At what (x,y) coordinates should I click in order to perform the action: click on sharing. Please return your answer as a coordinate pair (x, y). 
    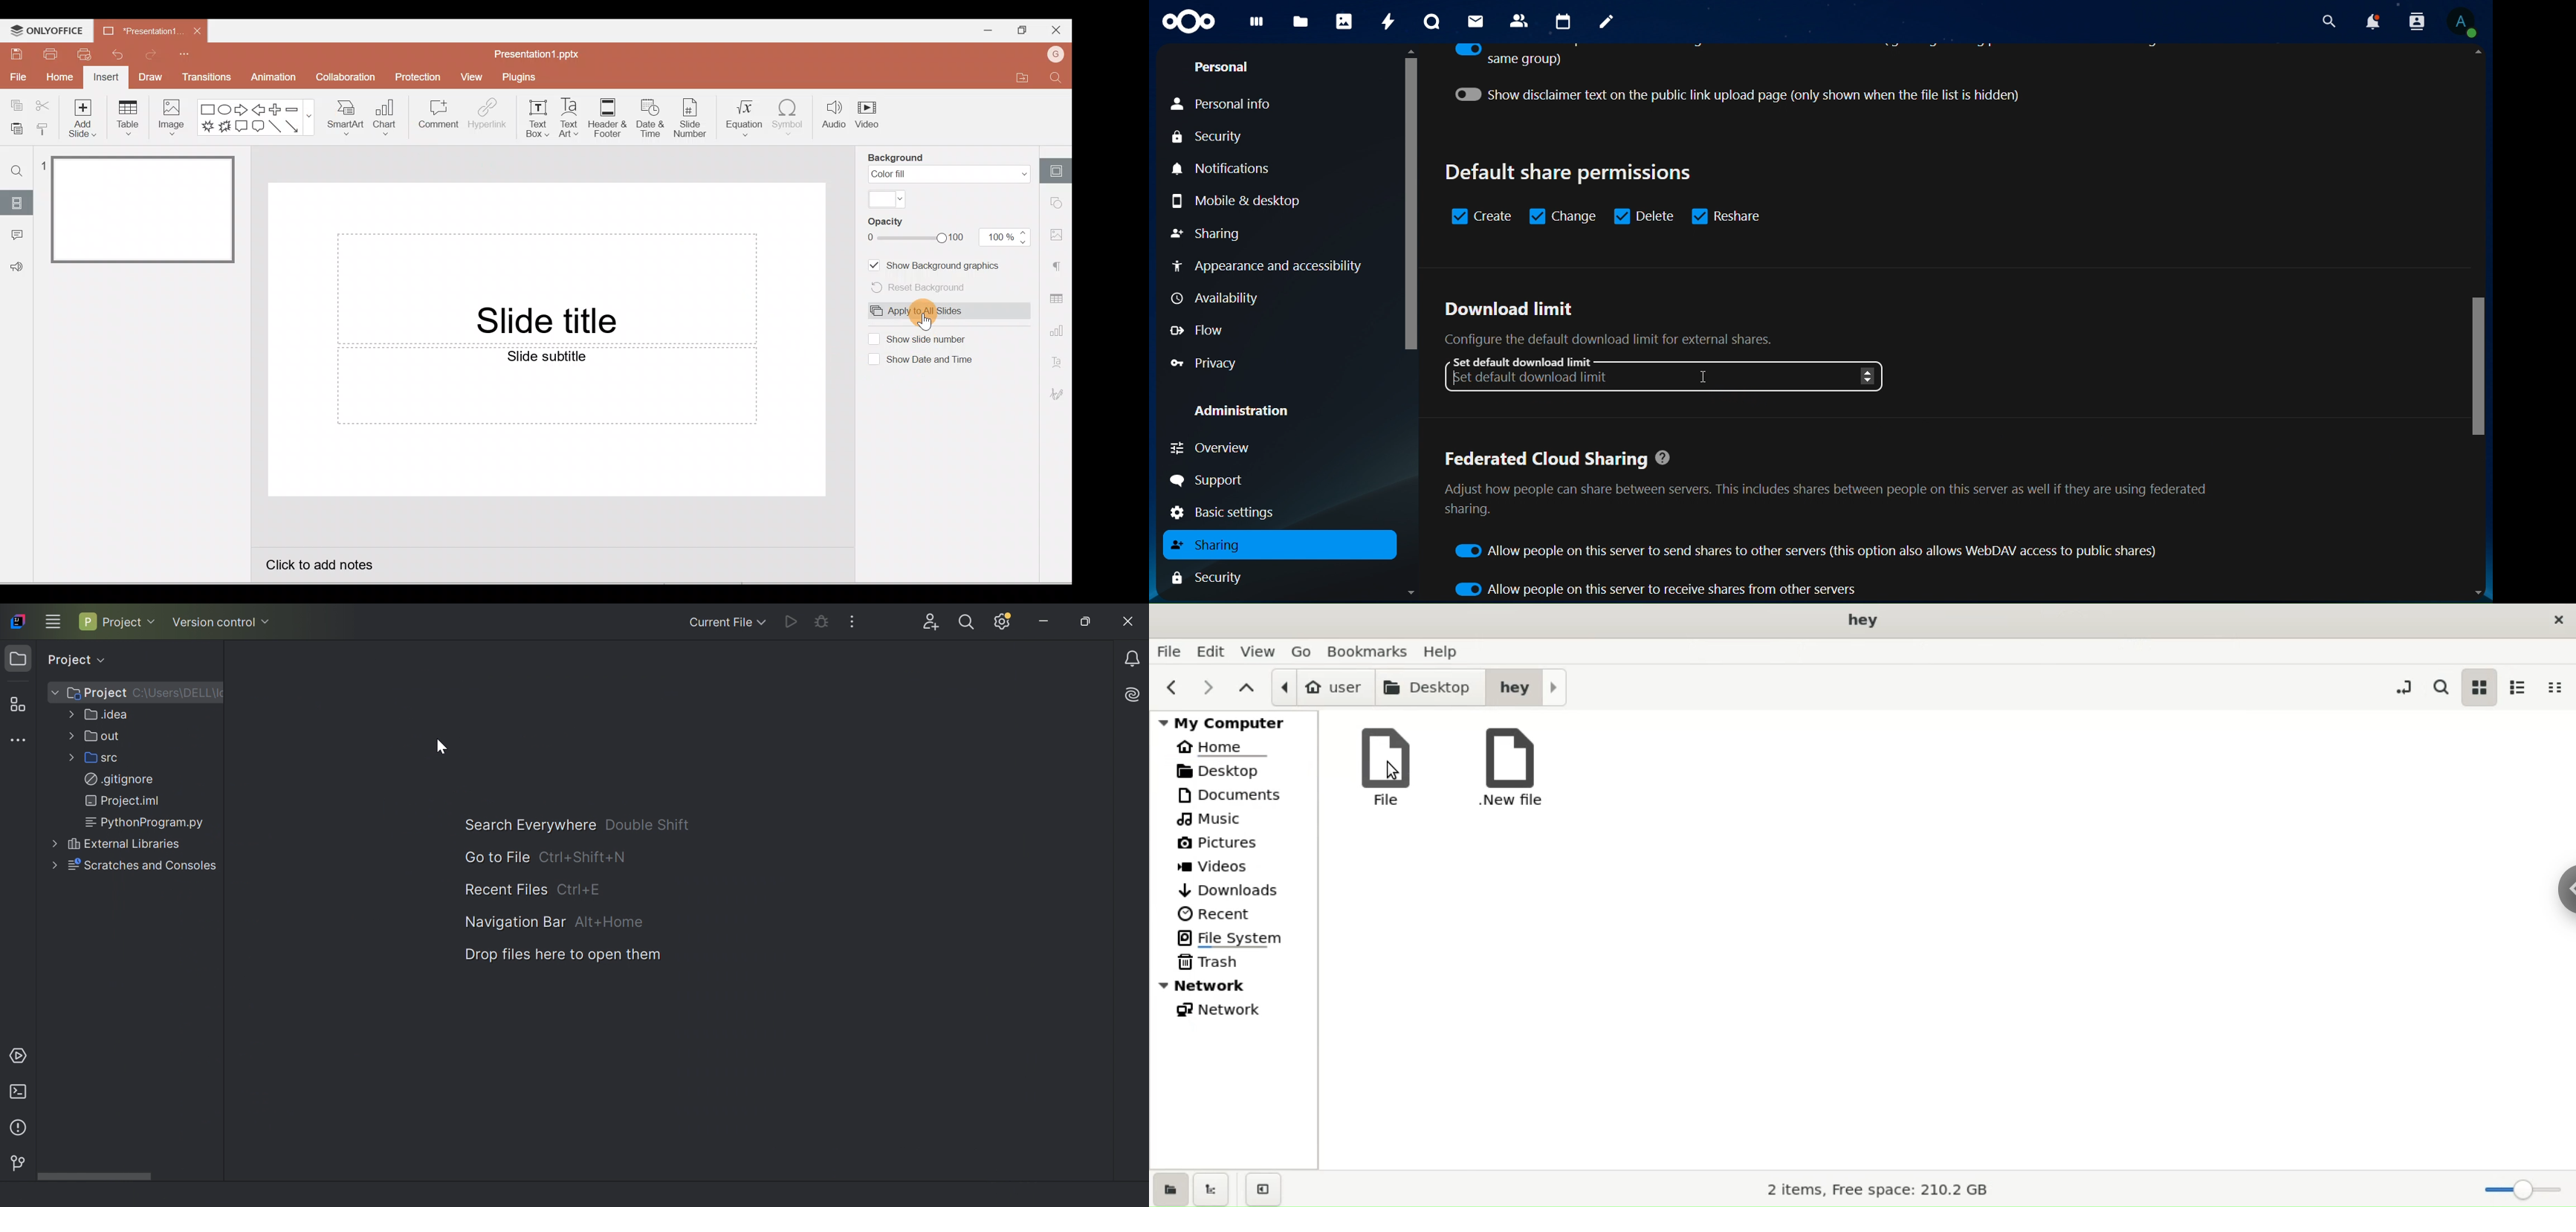
    Looking at the image, I should click on (1208, 545).